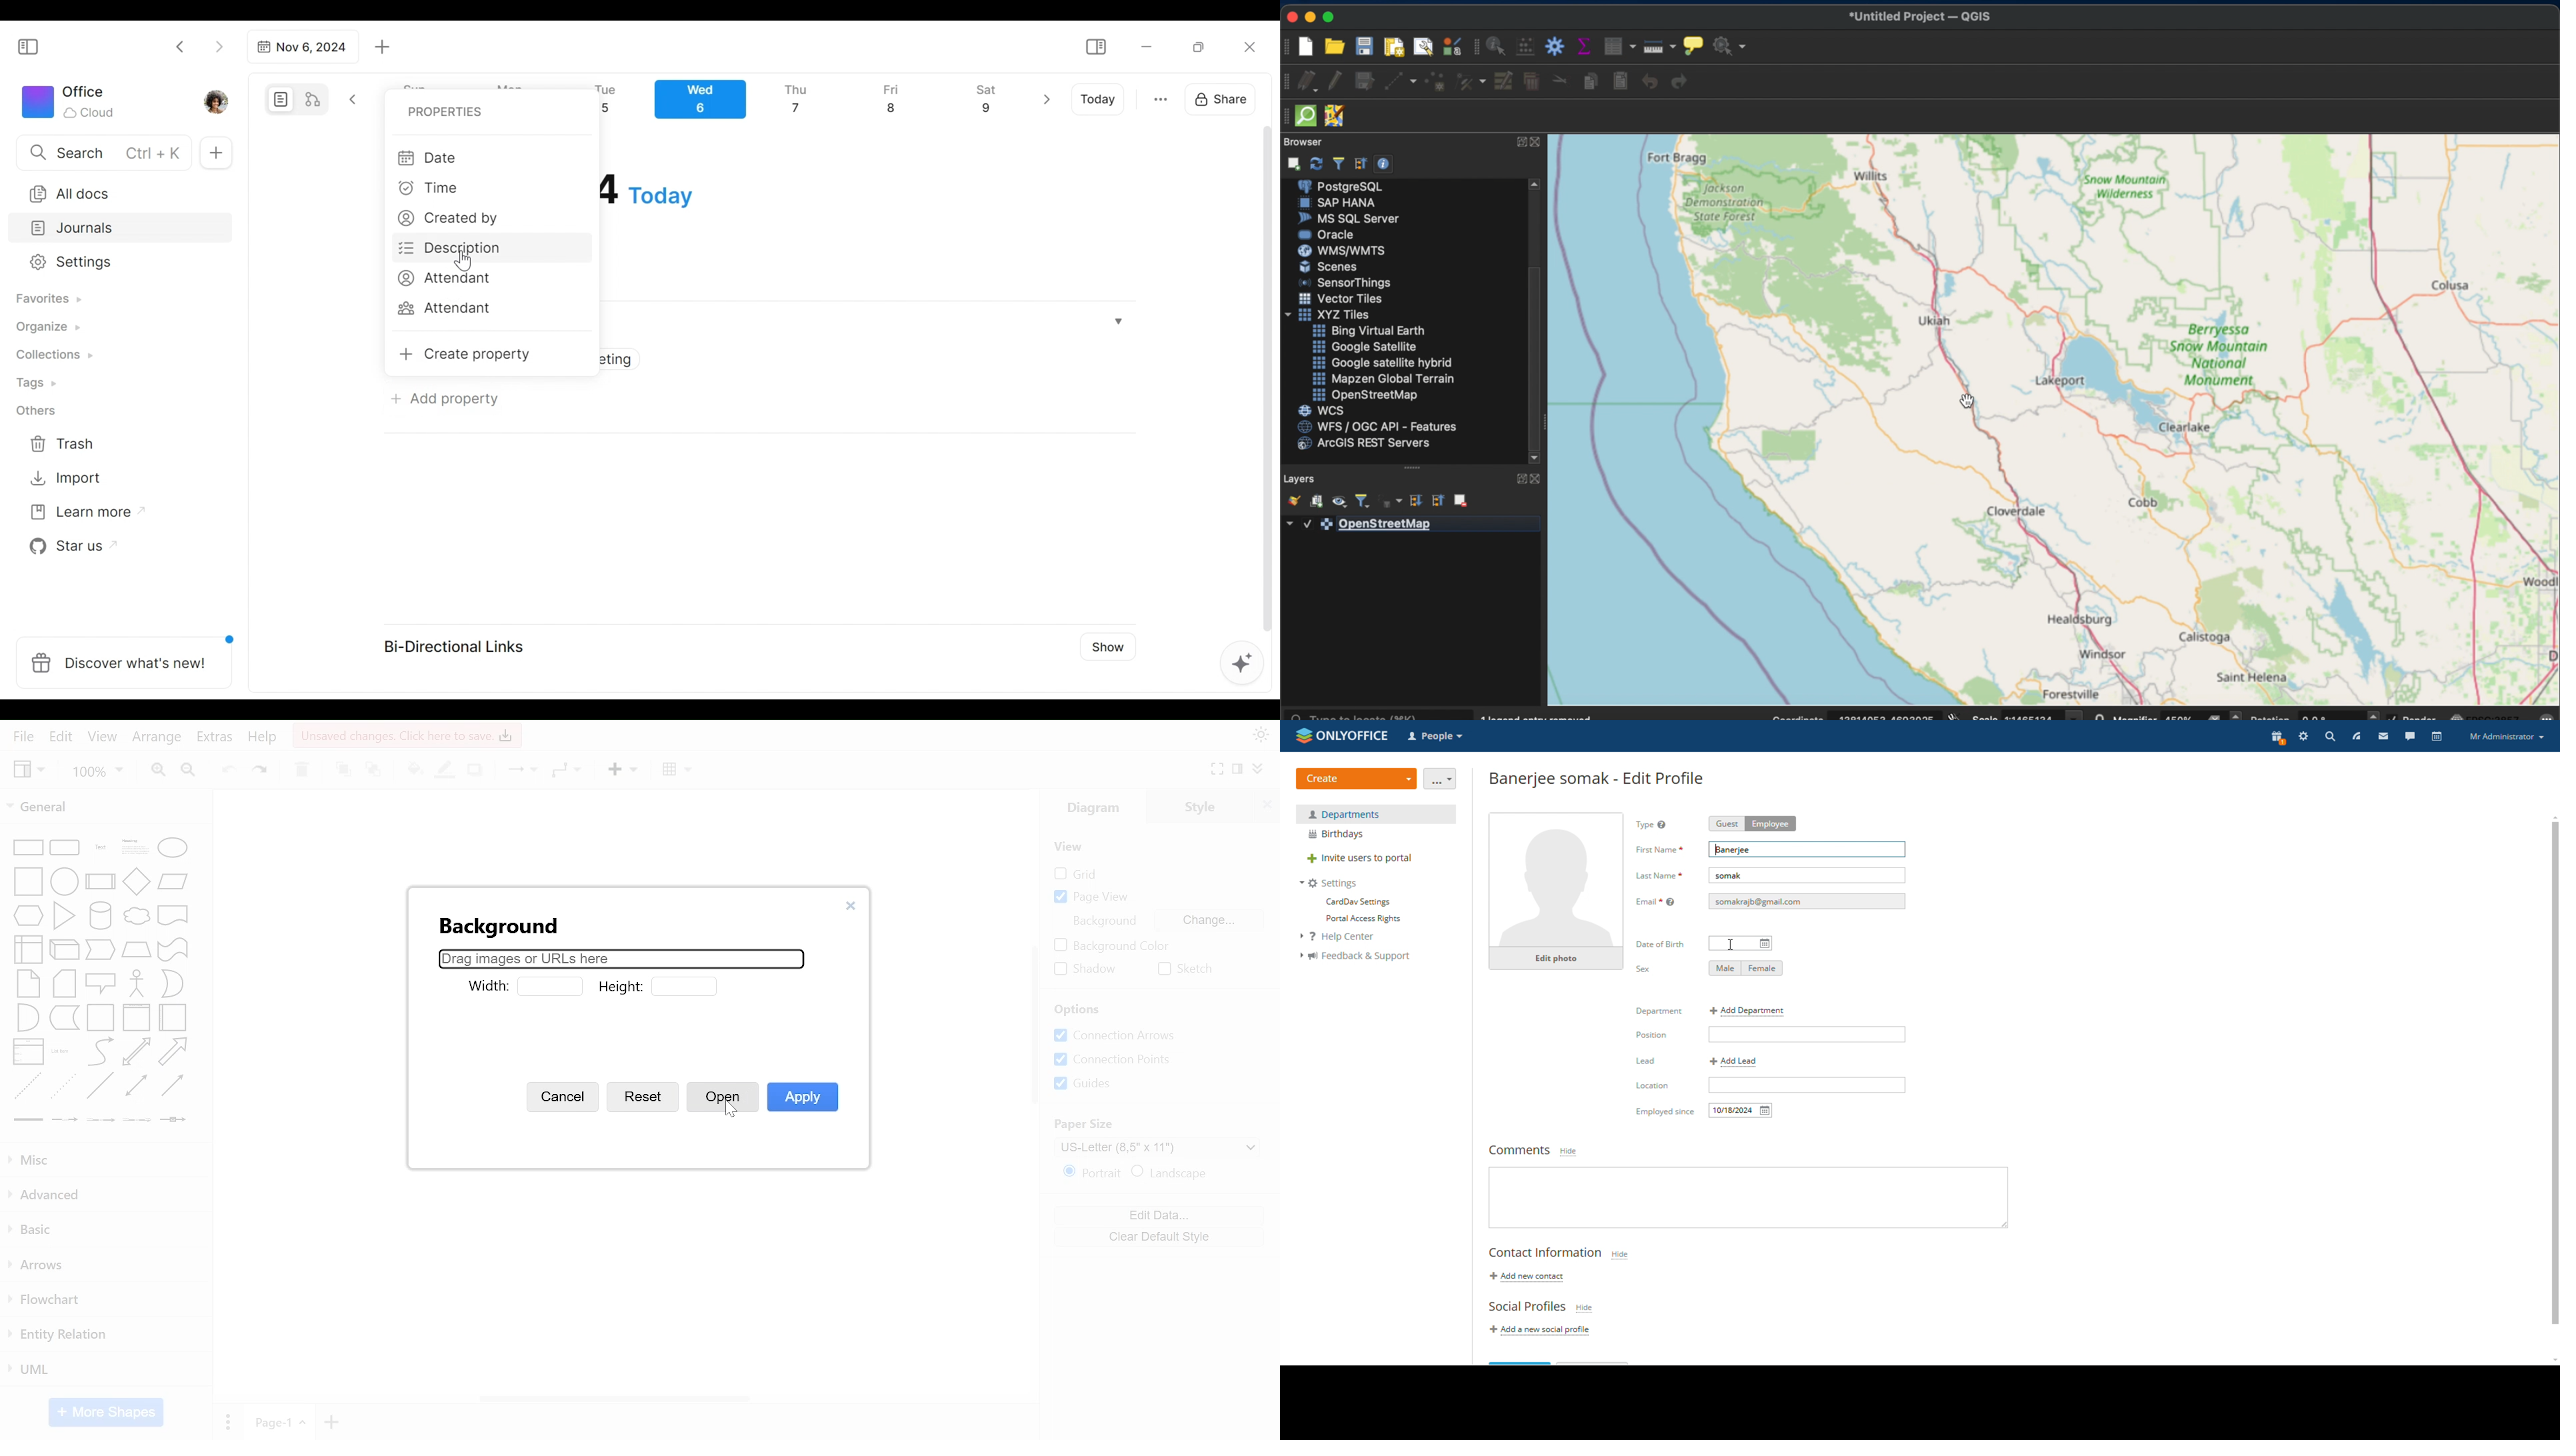  What do you see at coordinates (101, 1016) in the screenshot?
I see `general shapes` at bounding box center [101, 1016].